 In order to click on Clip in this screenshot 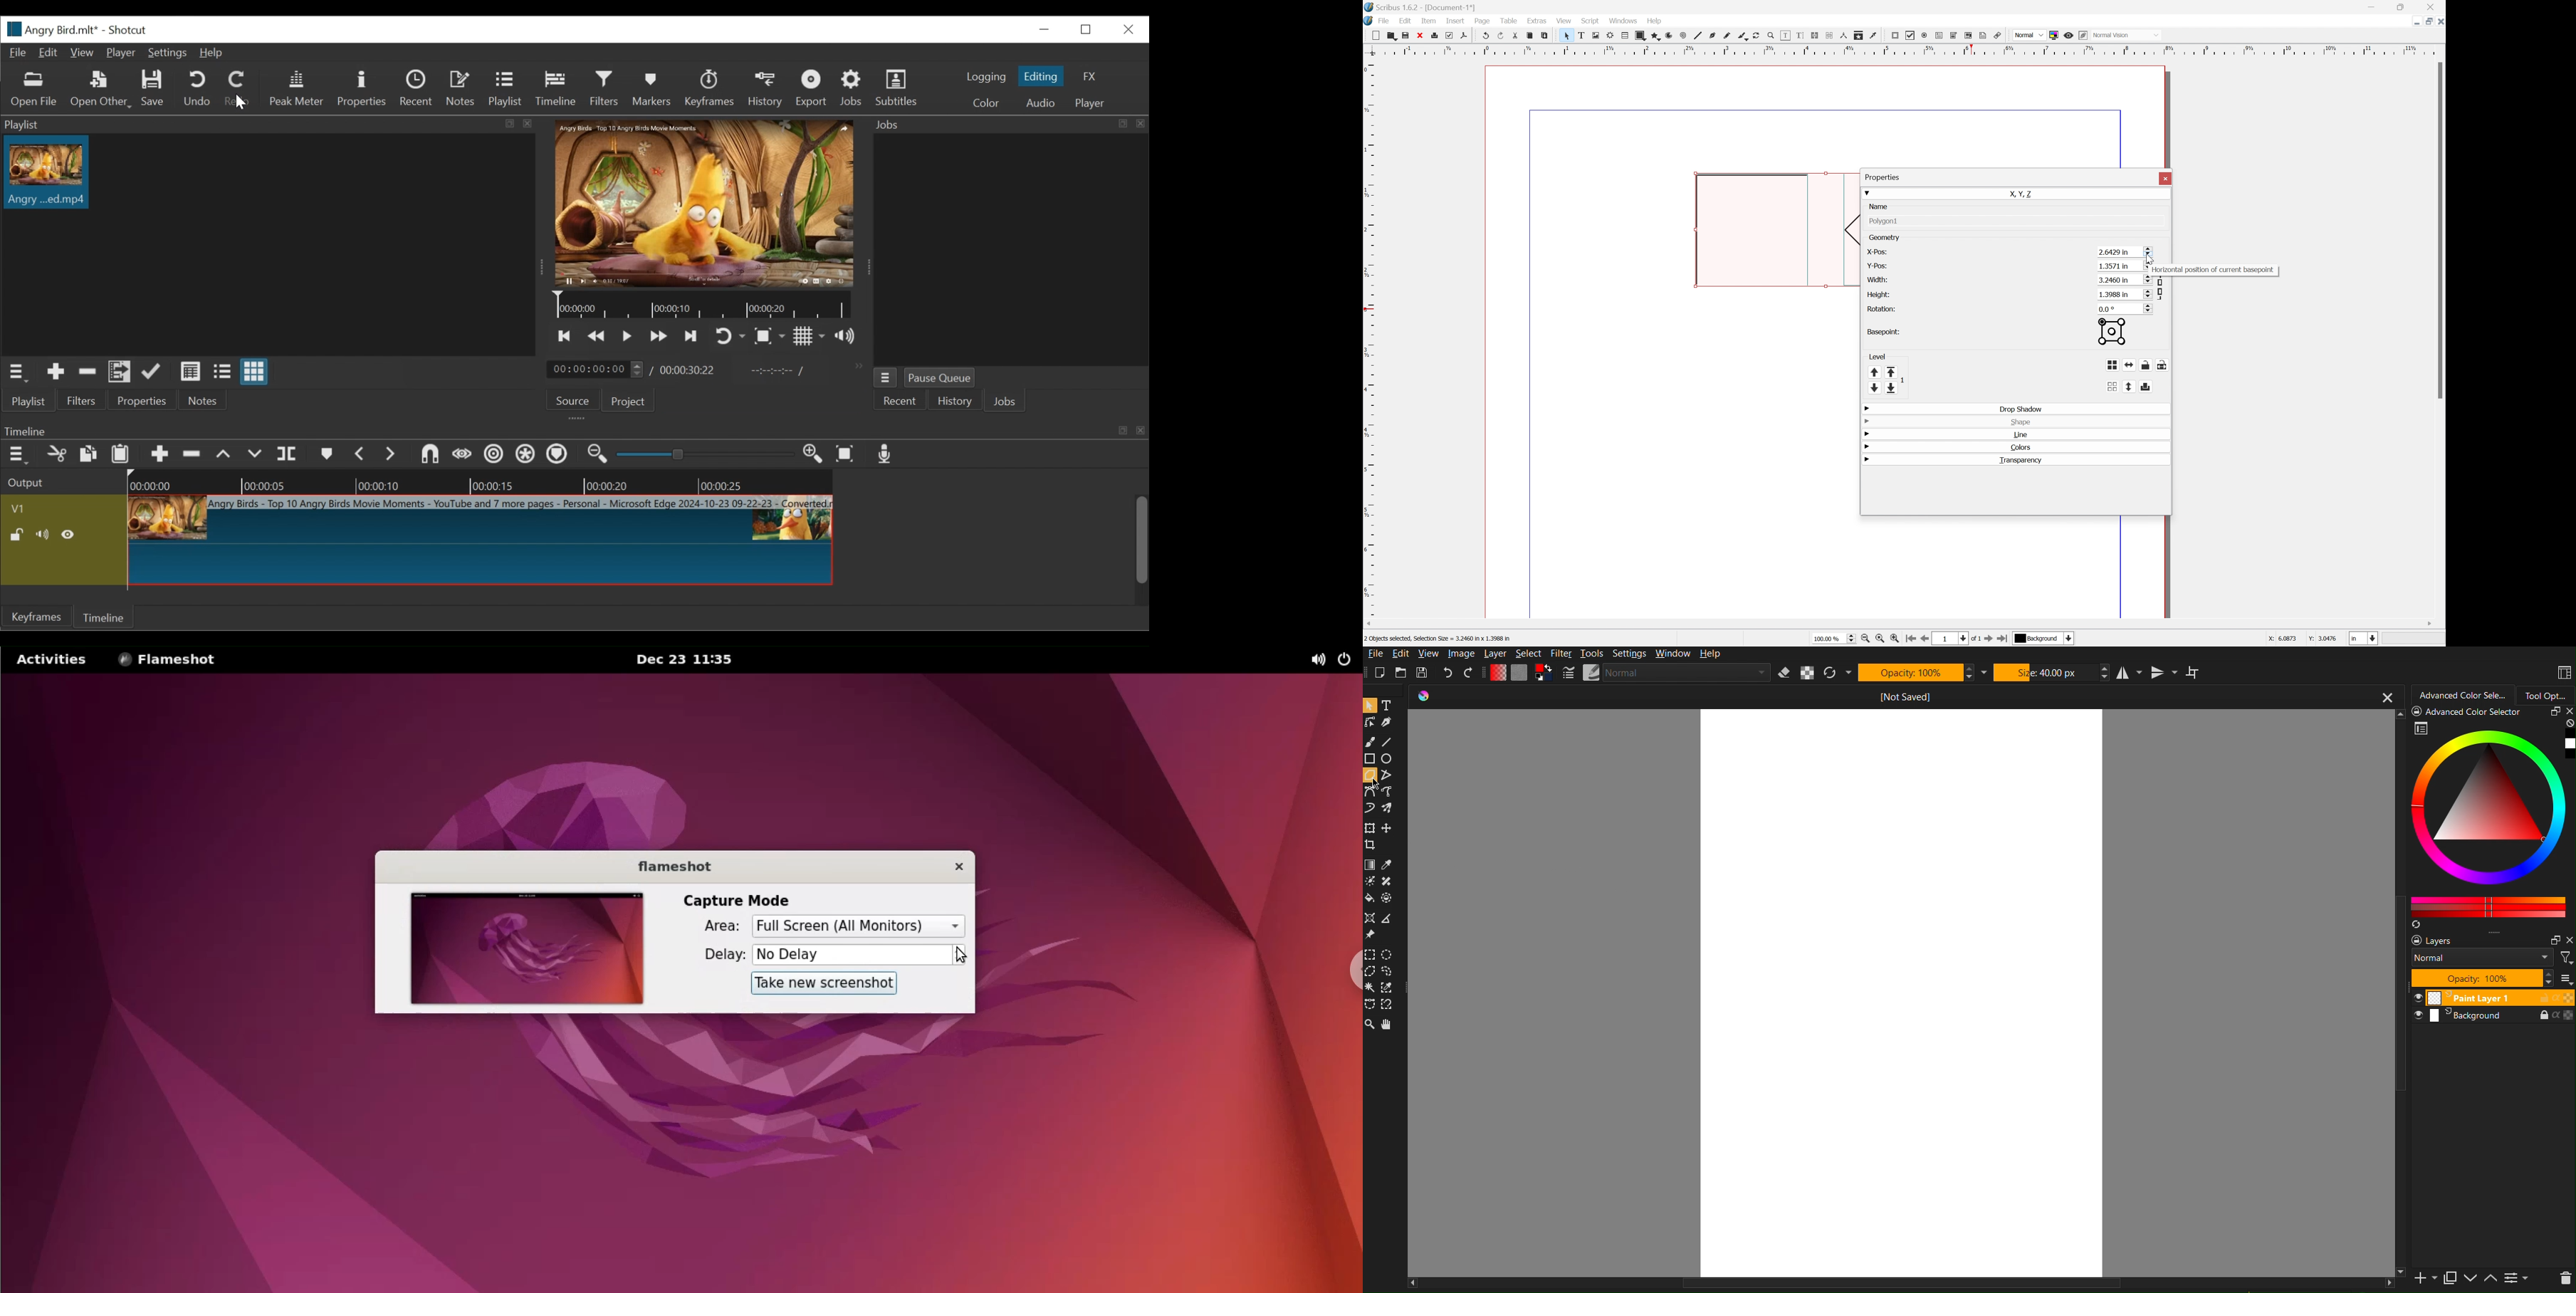, I will do `click(481, 539)`.